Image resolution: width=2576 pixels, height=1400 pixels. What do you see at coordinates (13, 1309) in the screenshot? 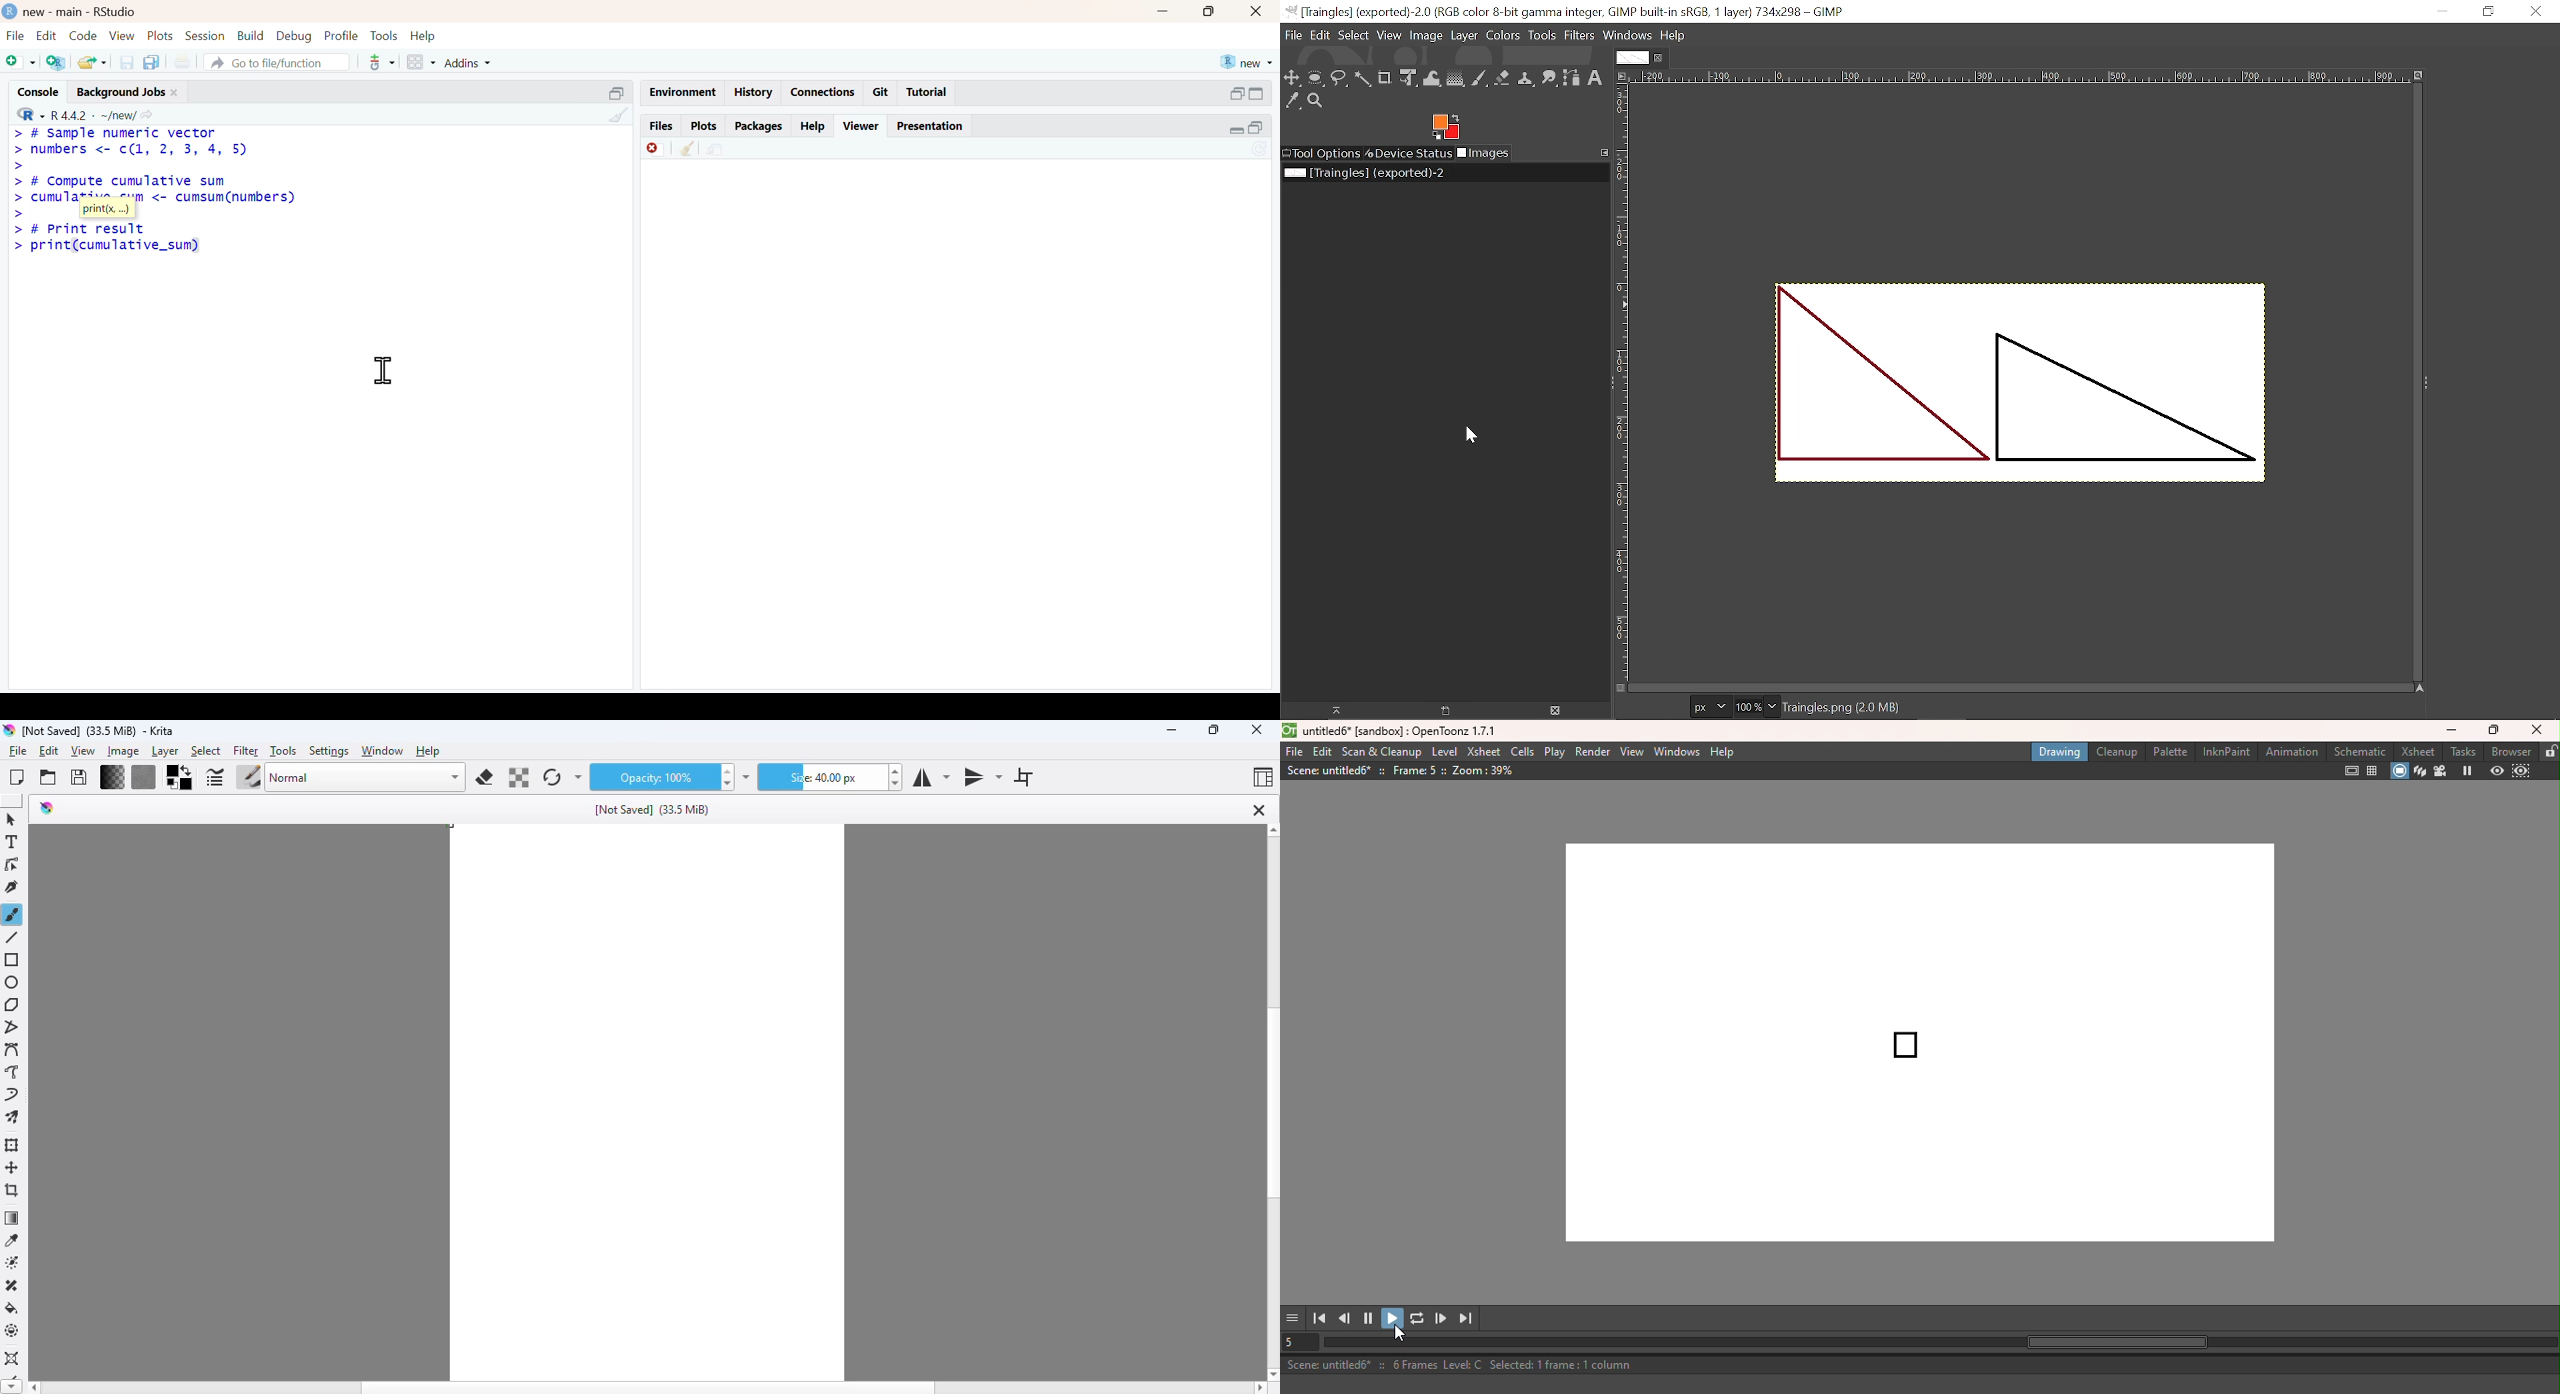
I see `fill a selection` at bounding box center [13, 1309].